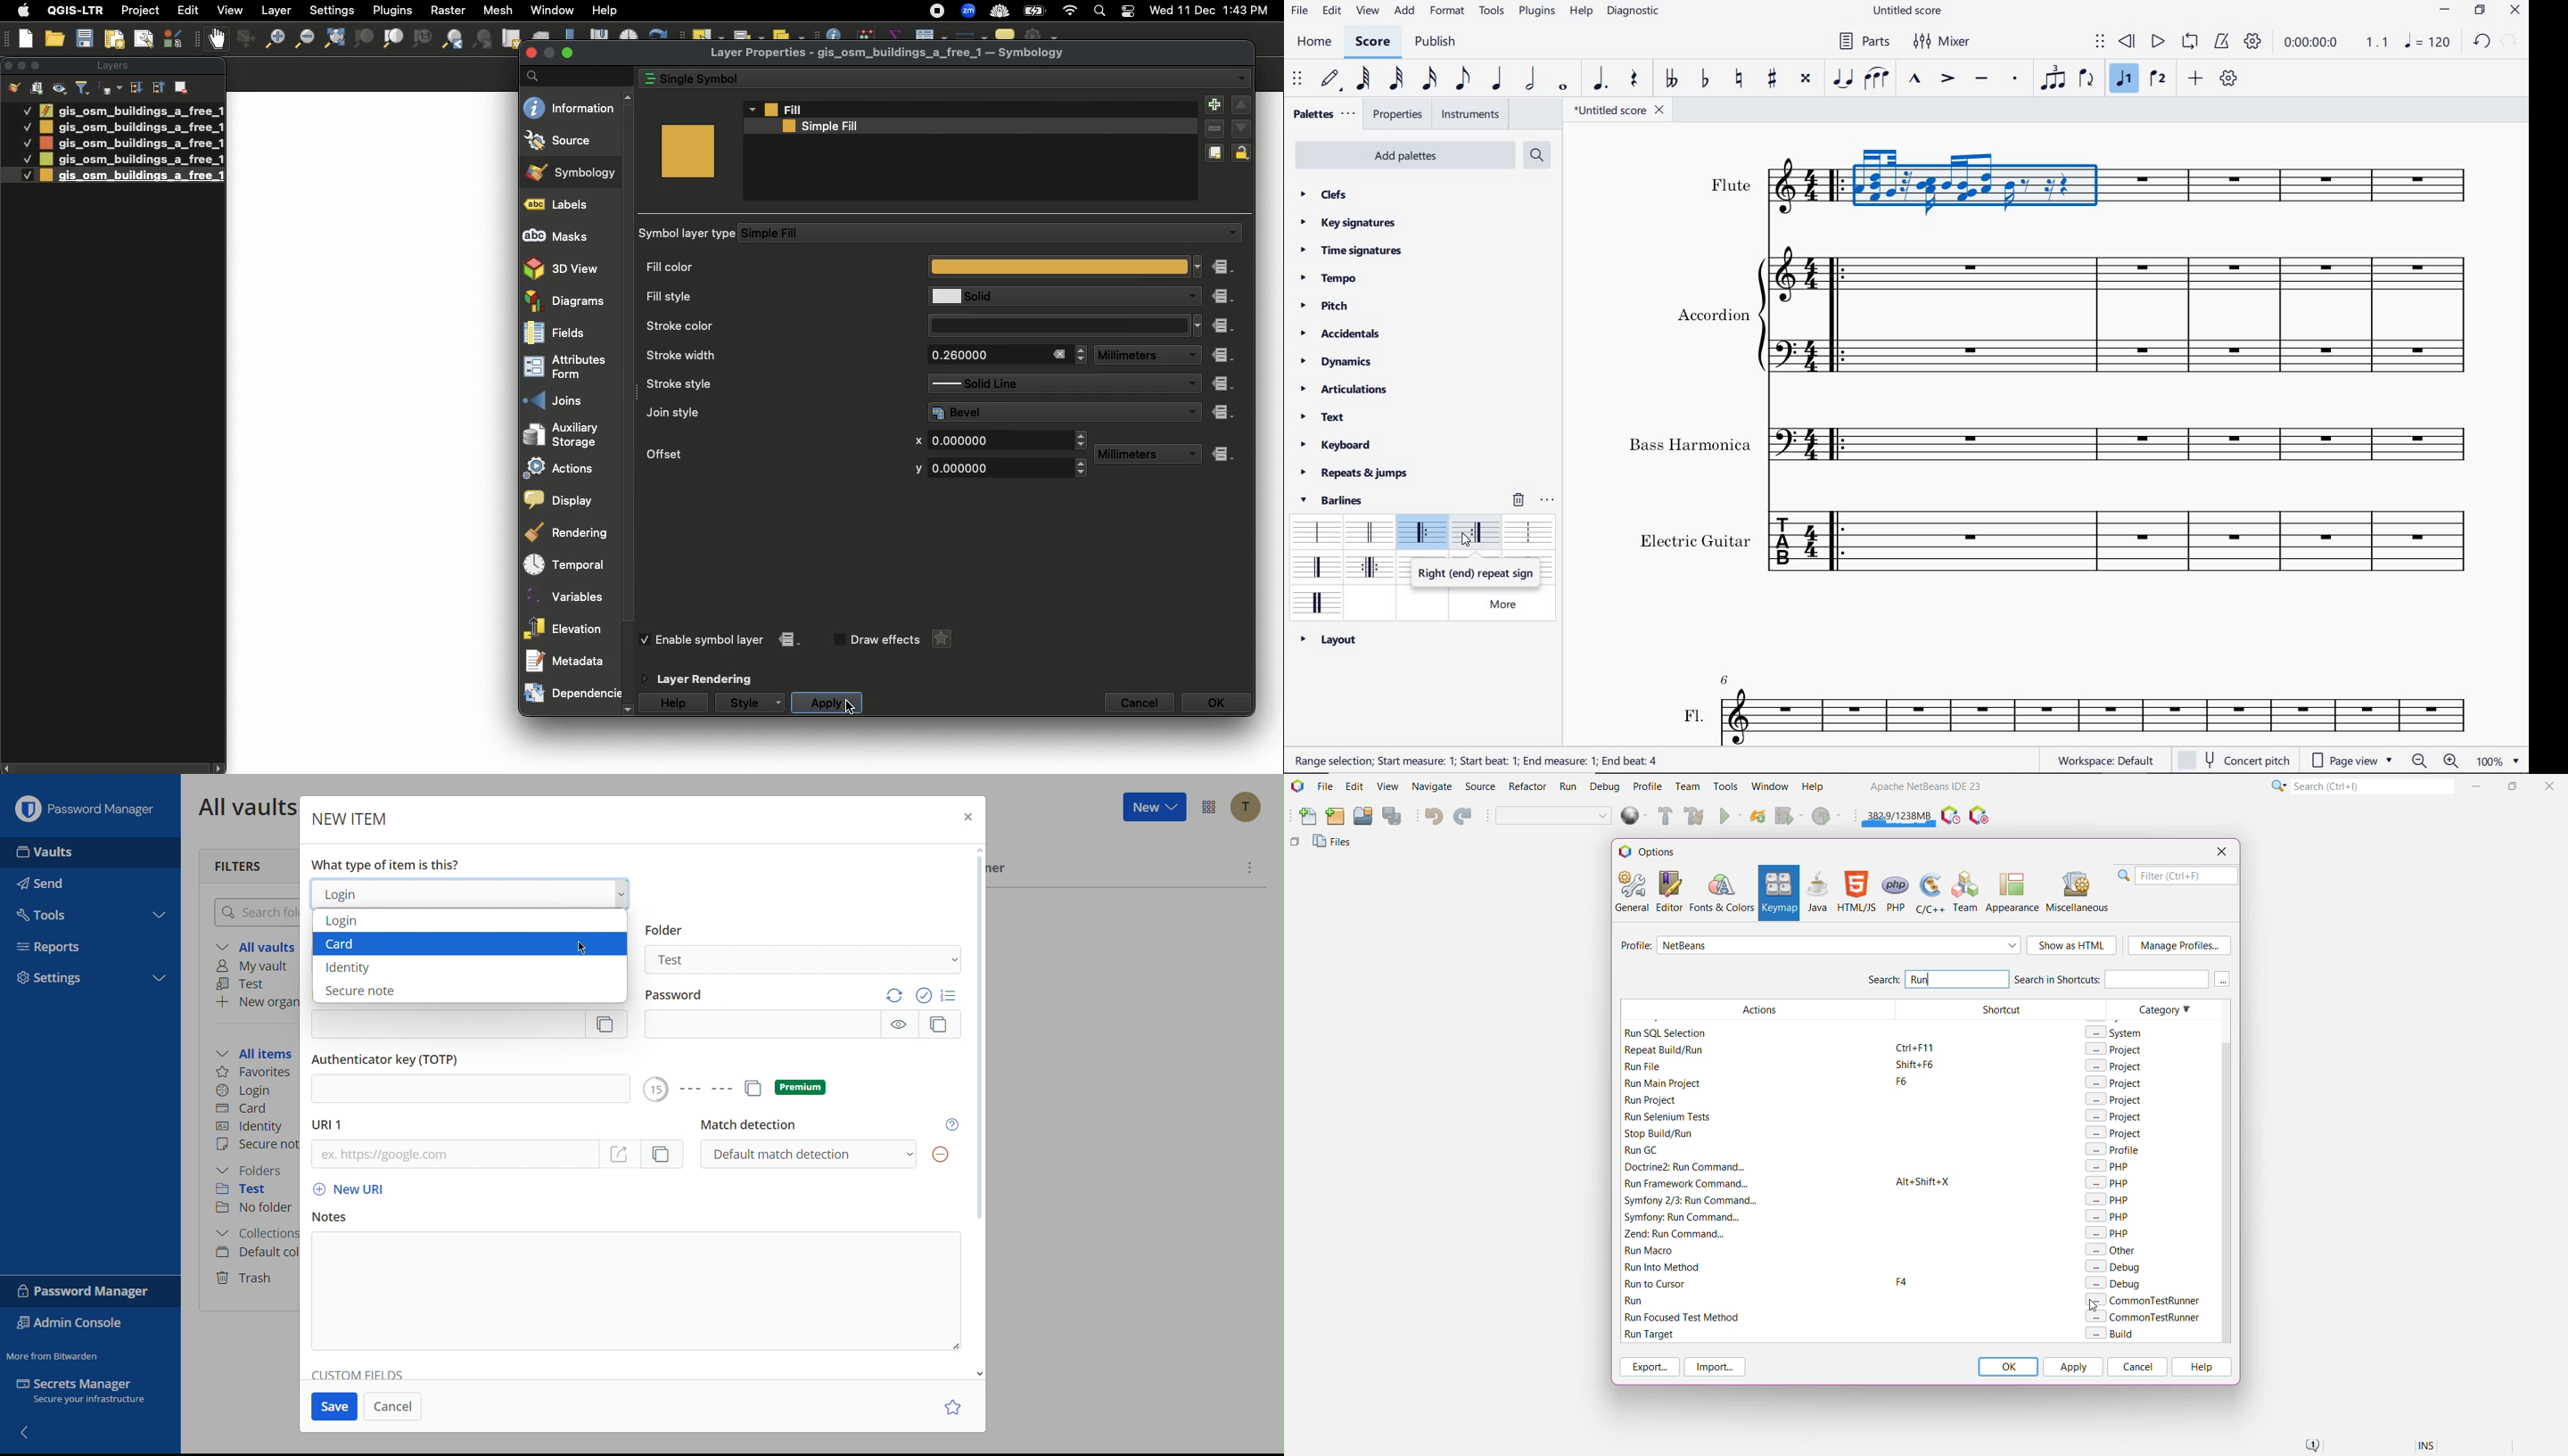 Image resolution: width=2576 pixels, height=1456 pixels. Describe the element at coordinates (395, 861) in the screenshot. I see `What type of item is this?` at that location.